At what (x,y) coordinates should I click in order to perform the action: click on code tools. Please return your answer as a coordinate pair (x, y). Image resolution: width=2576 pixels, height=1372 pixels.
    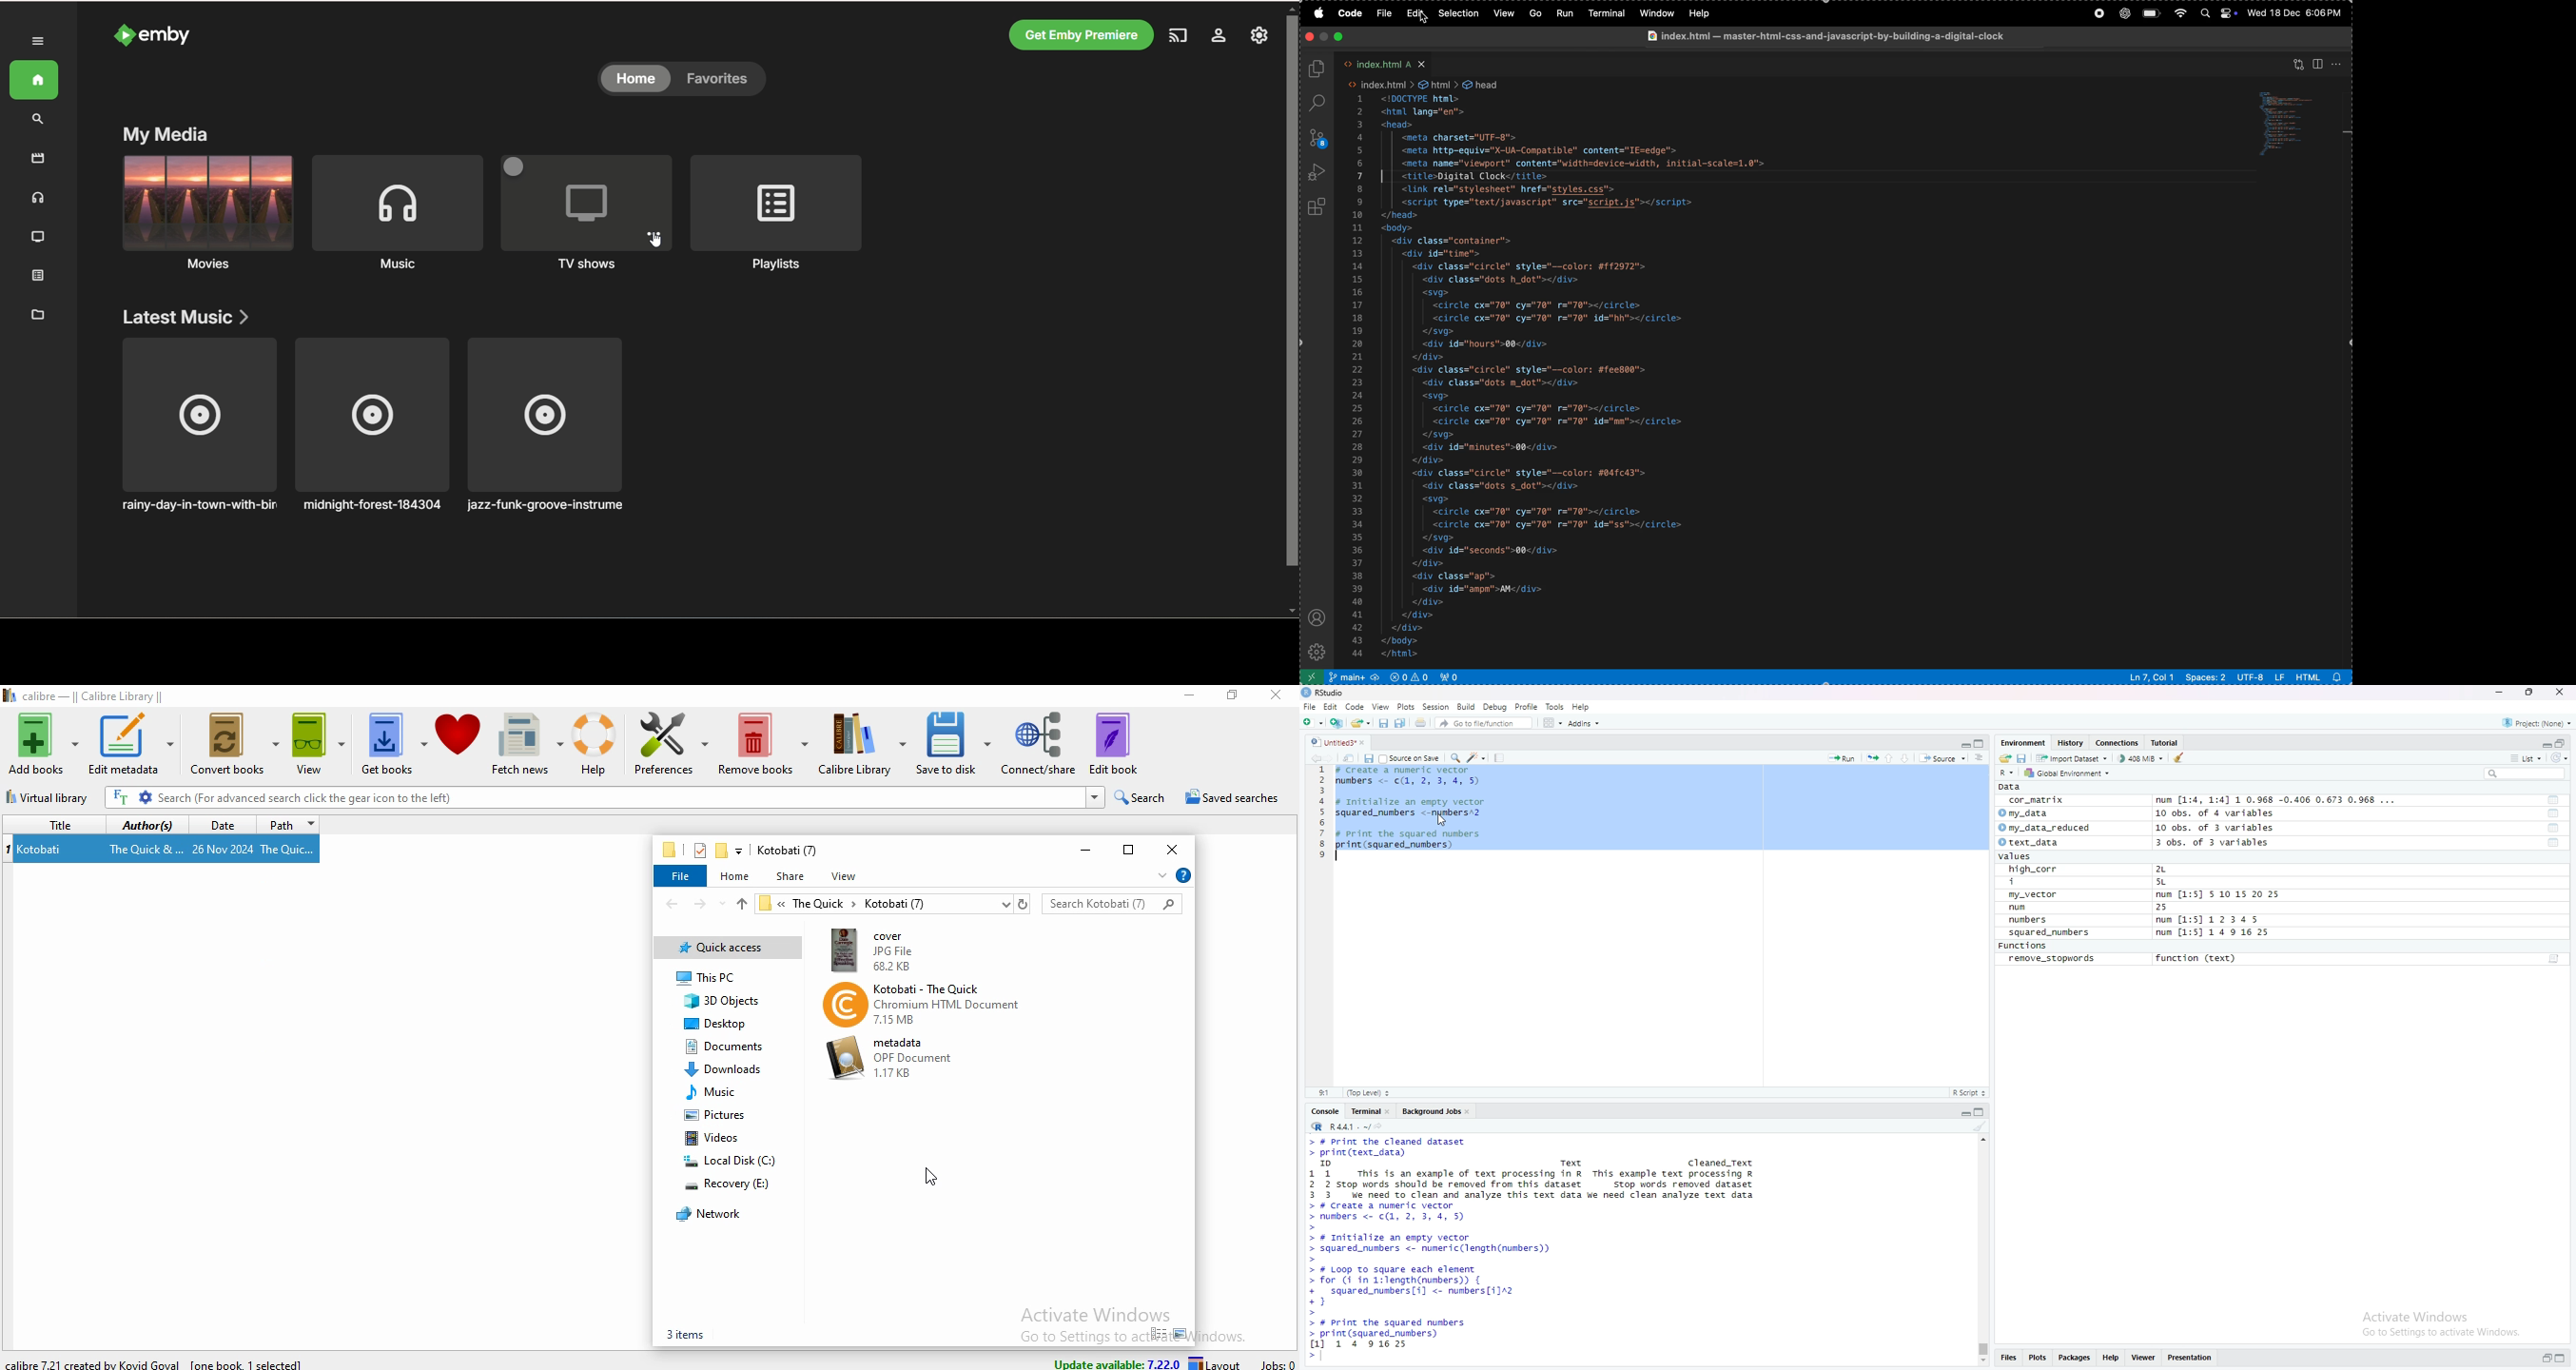
    Looking at the image, I should click on (1476, 757).